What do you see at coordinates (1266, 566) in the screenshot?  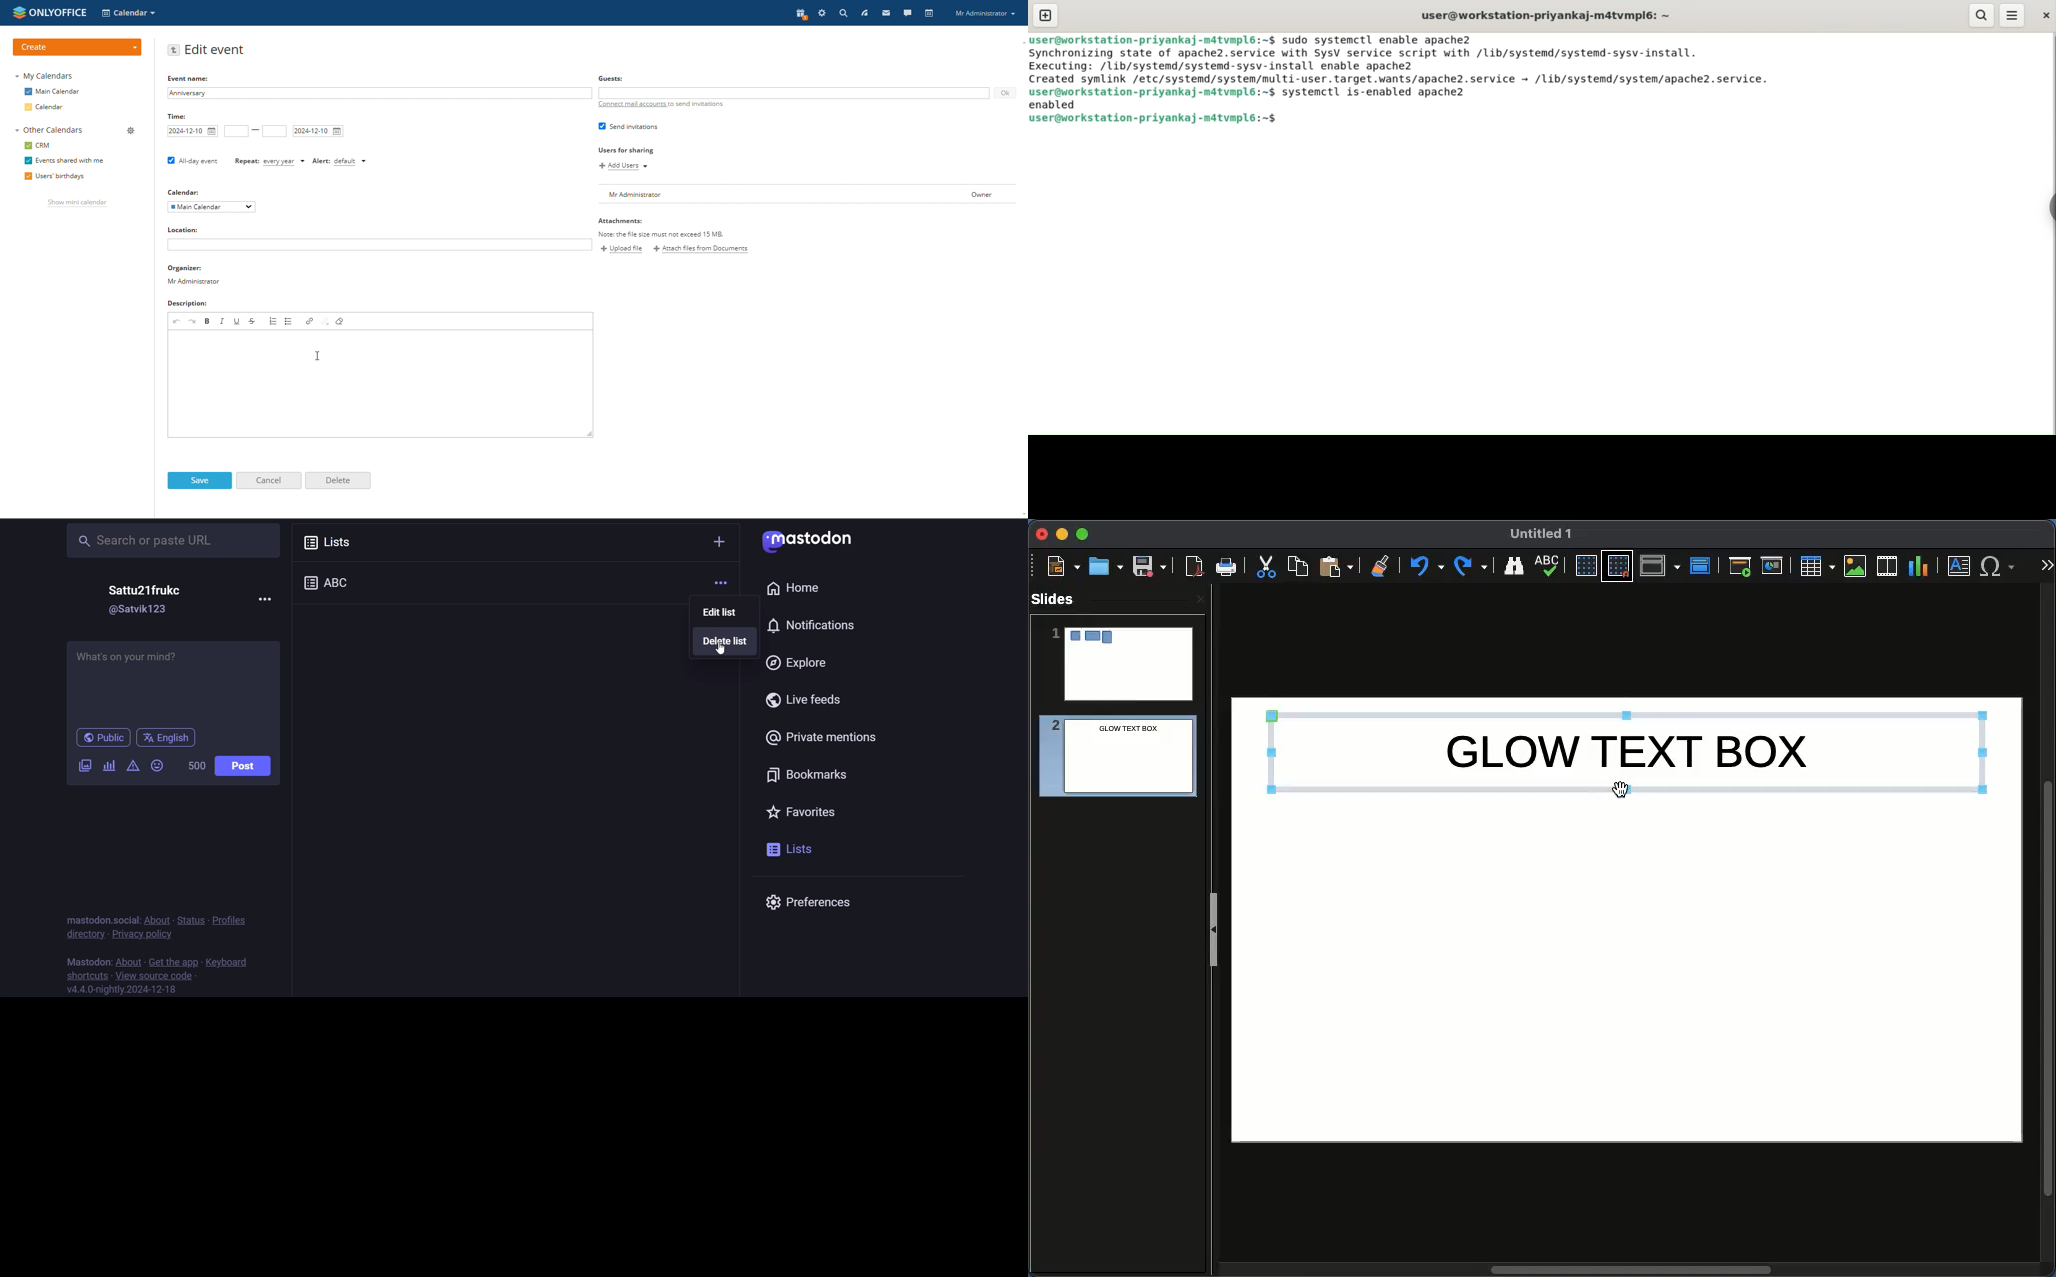 I see `Cut` at bounding box center [1266, 566].